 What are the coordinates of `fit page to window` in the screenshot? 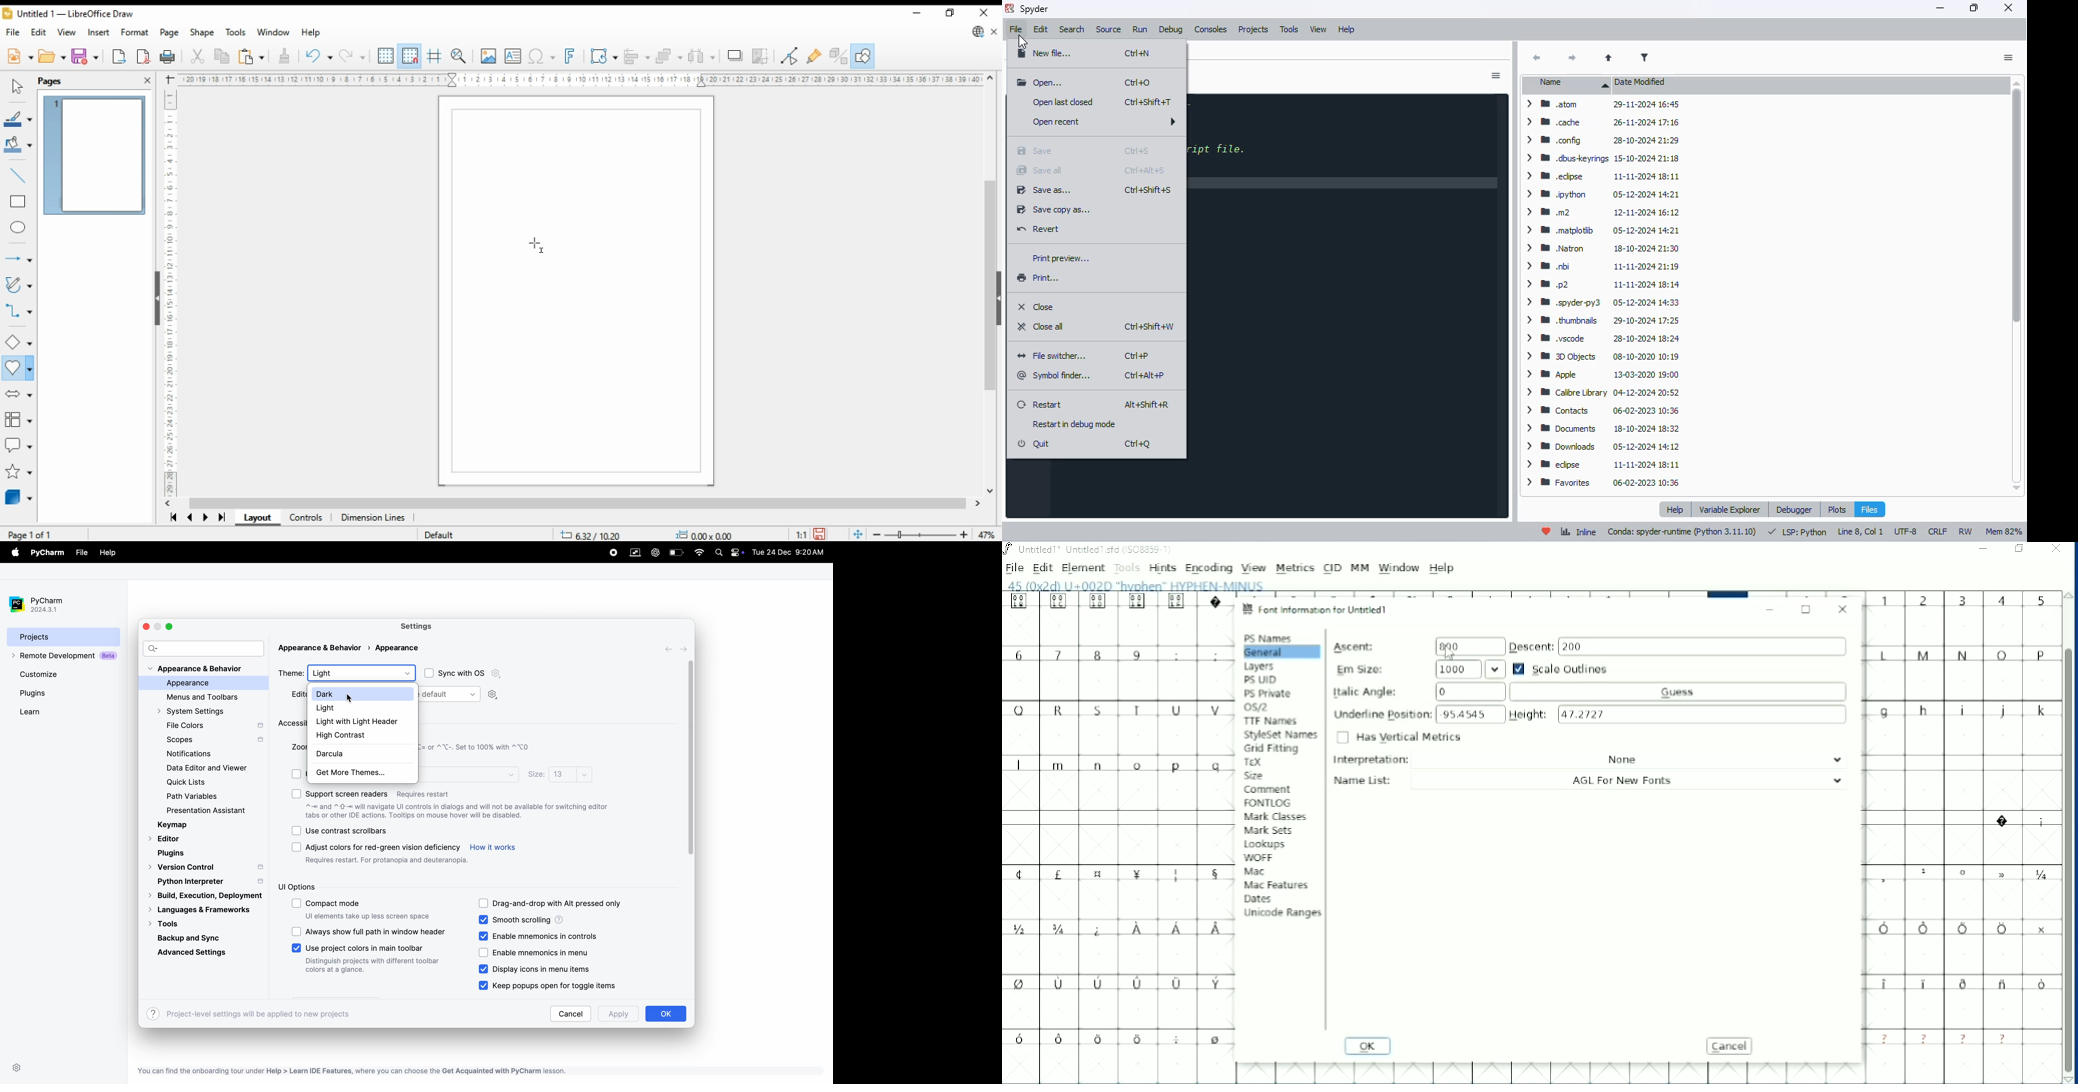 It's located at (858, 534).